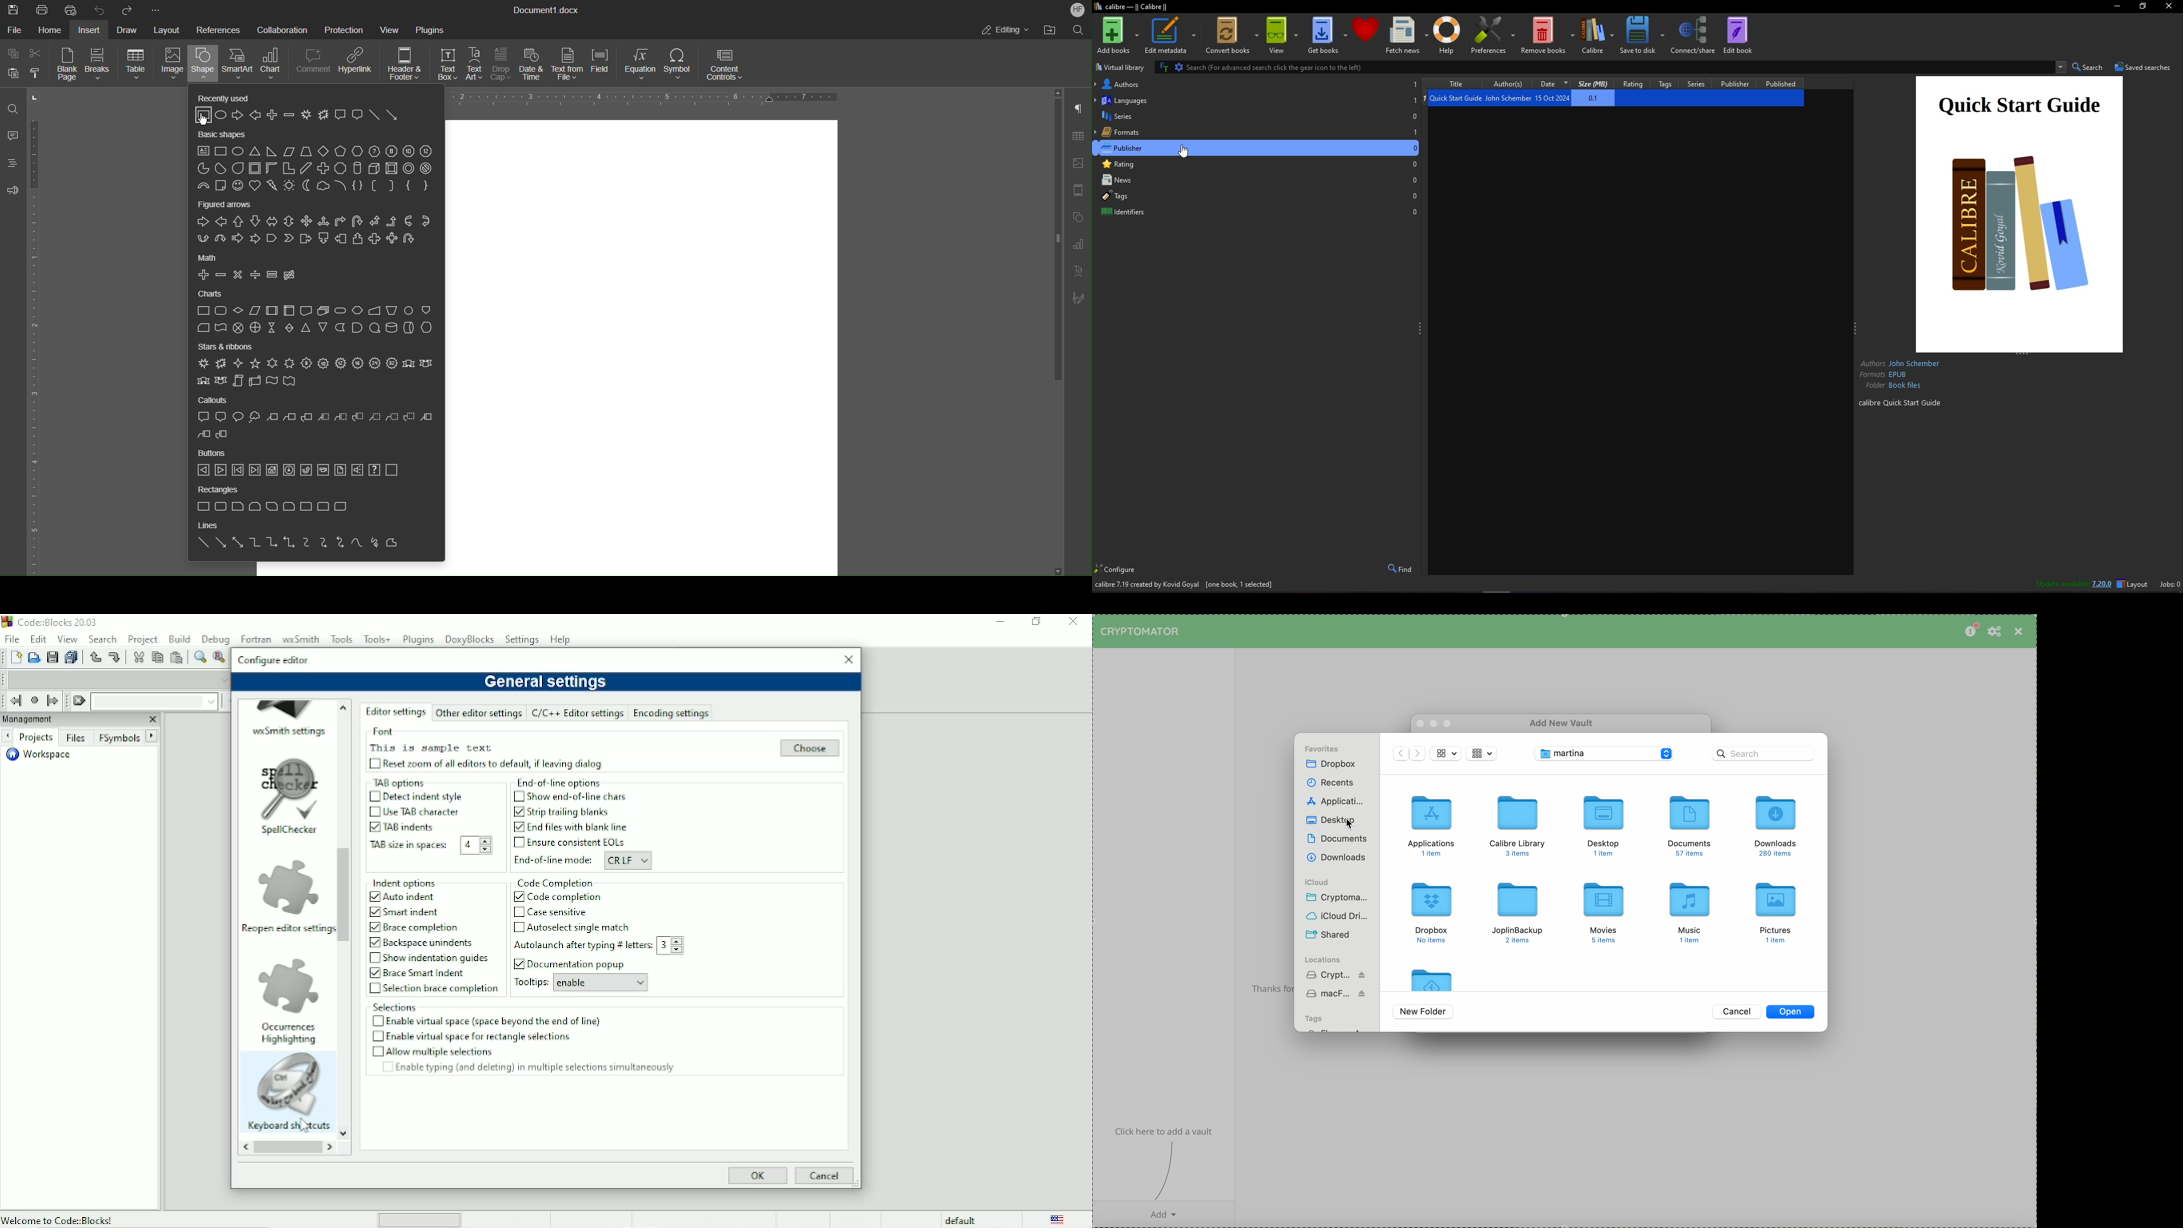 Image resolution: width=2184 pixels, height=1232 pixels. What do you see at coordinates (422, 811) in the screenshot?
I see `Use TAB character` at bounding box center [422, 811].